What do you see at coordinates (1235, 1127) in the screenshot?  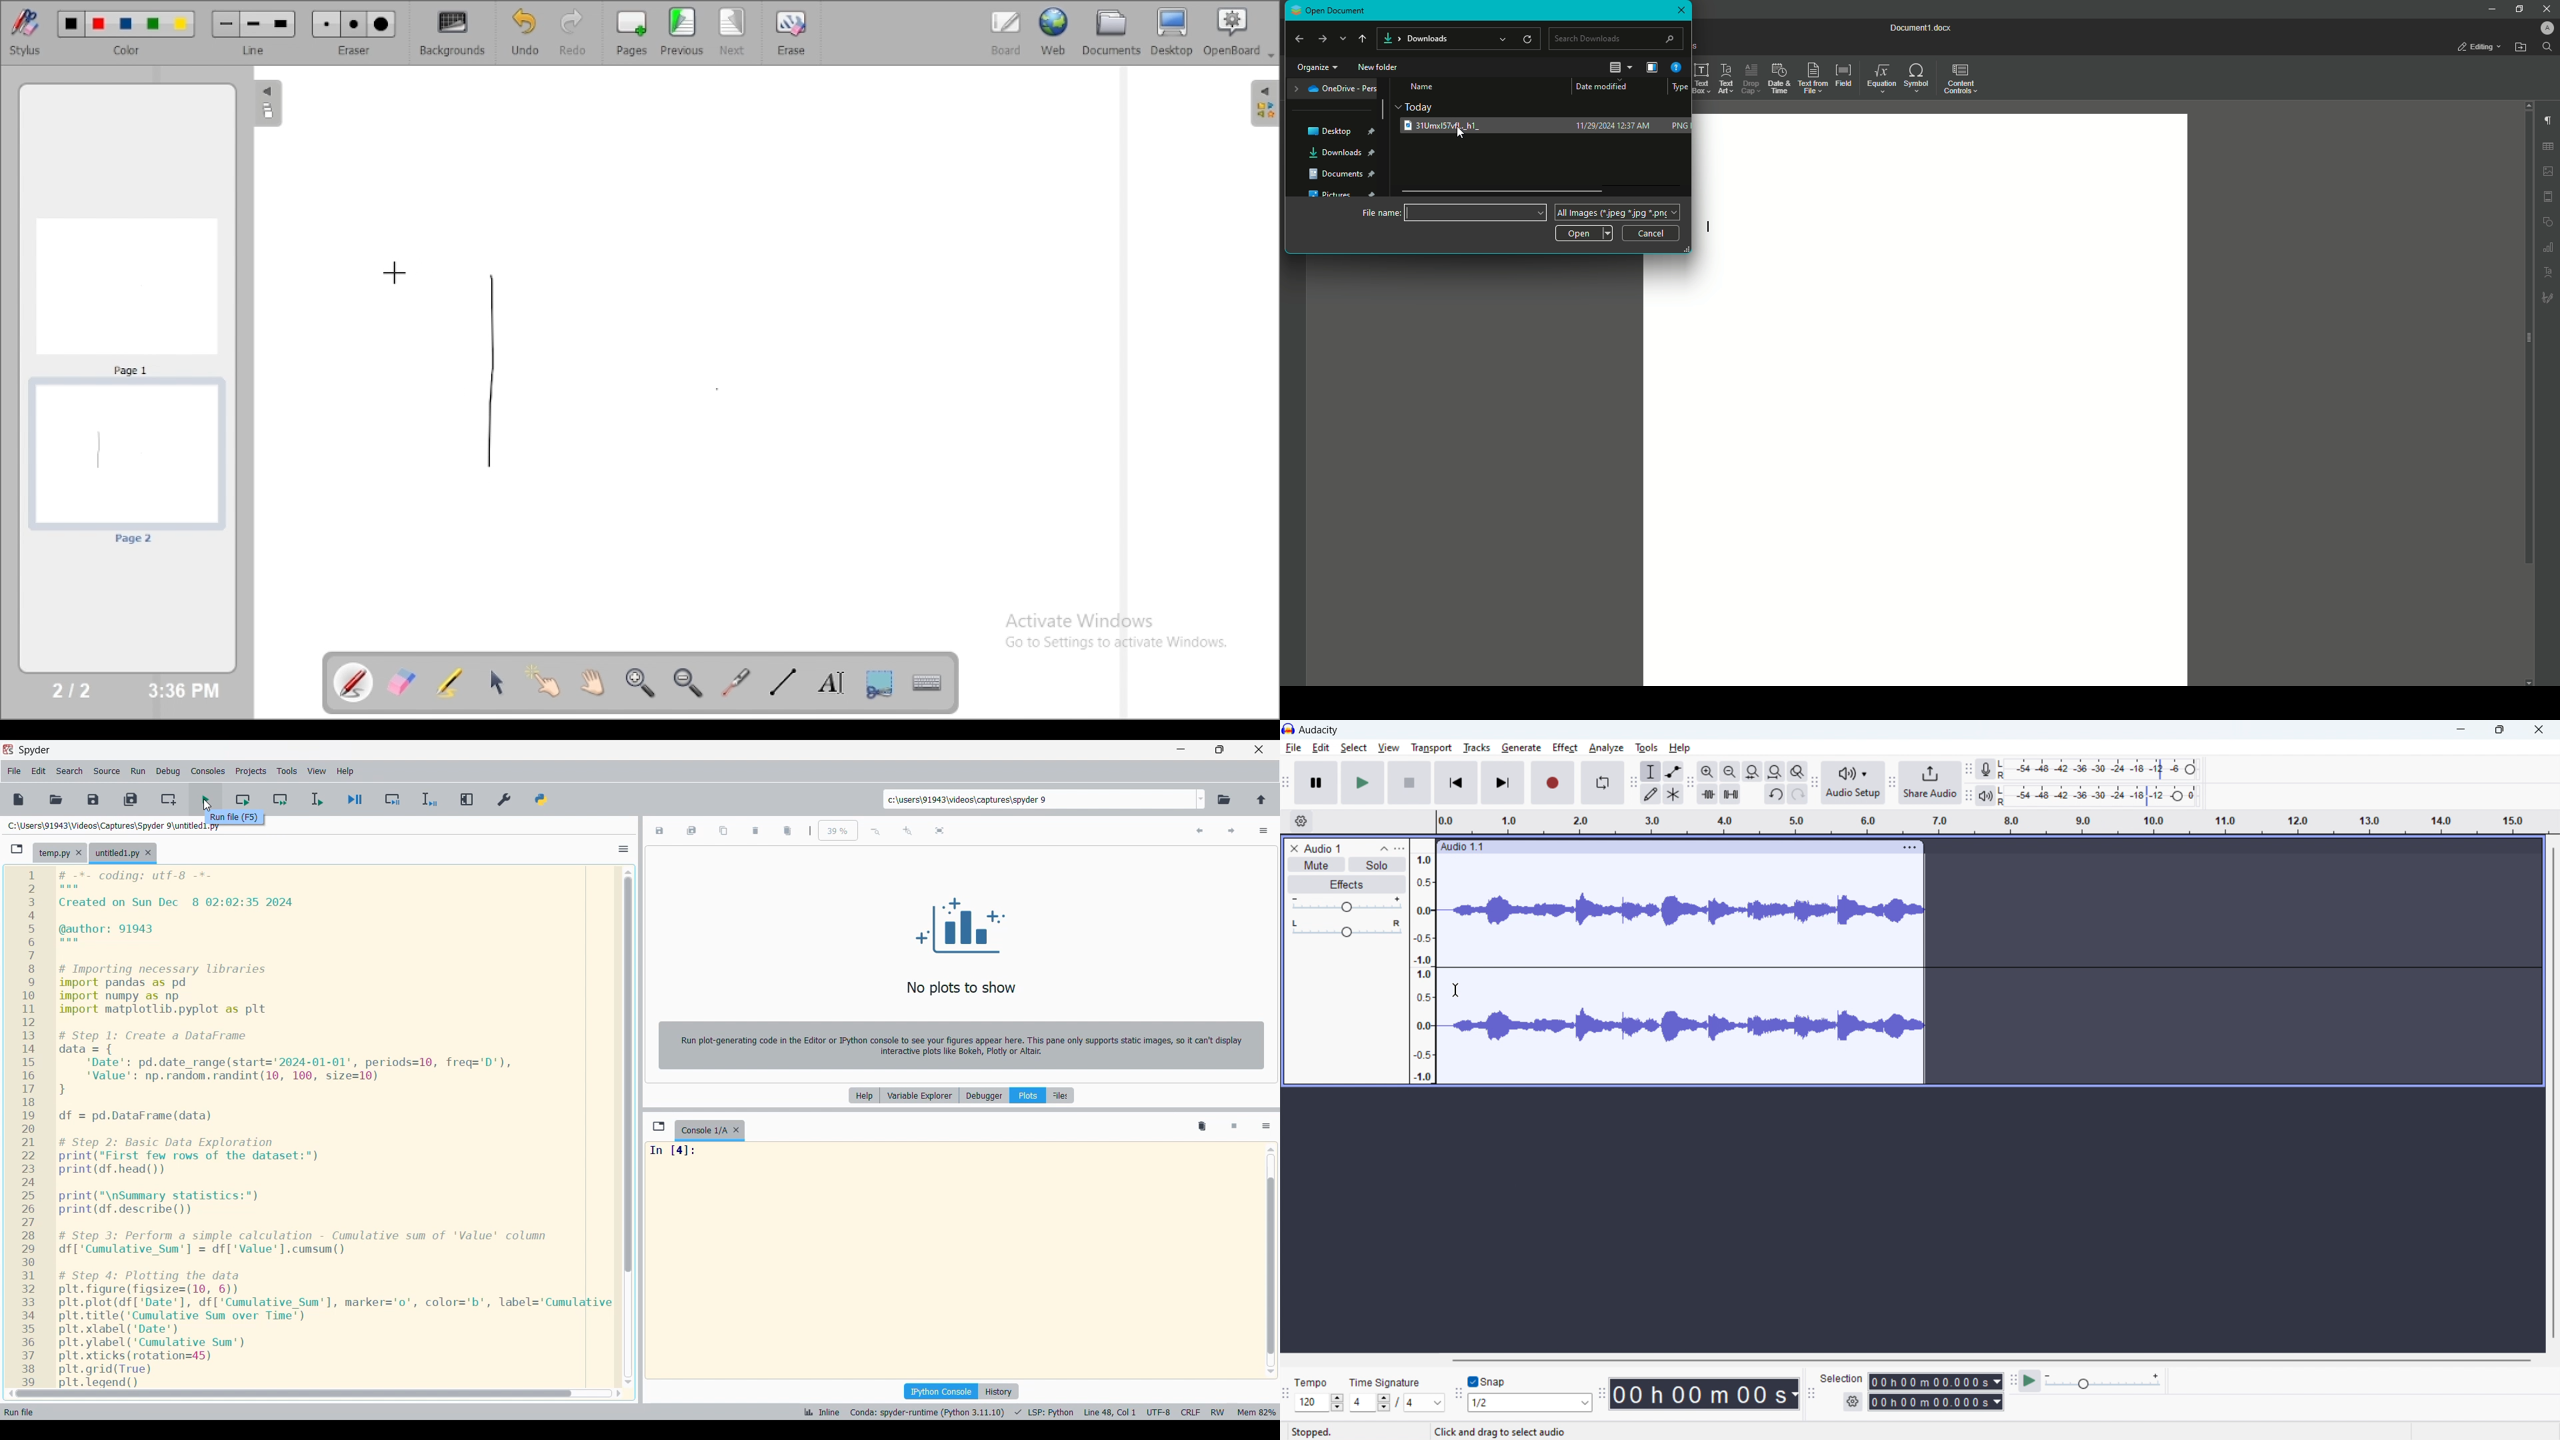 I see `Interrupt kernel` at bounding box center [1235, 1127].